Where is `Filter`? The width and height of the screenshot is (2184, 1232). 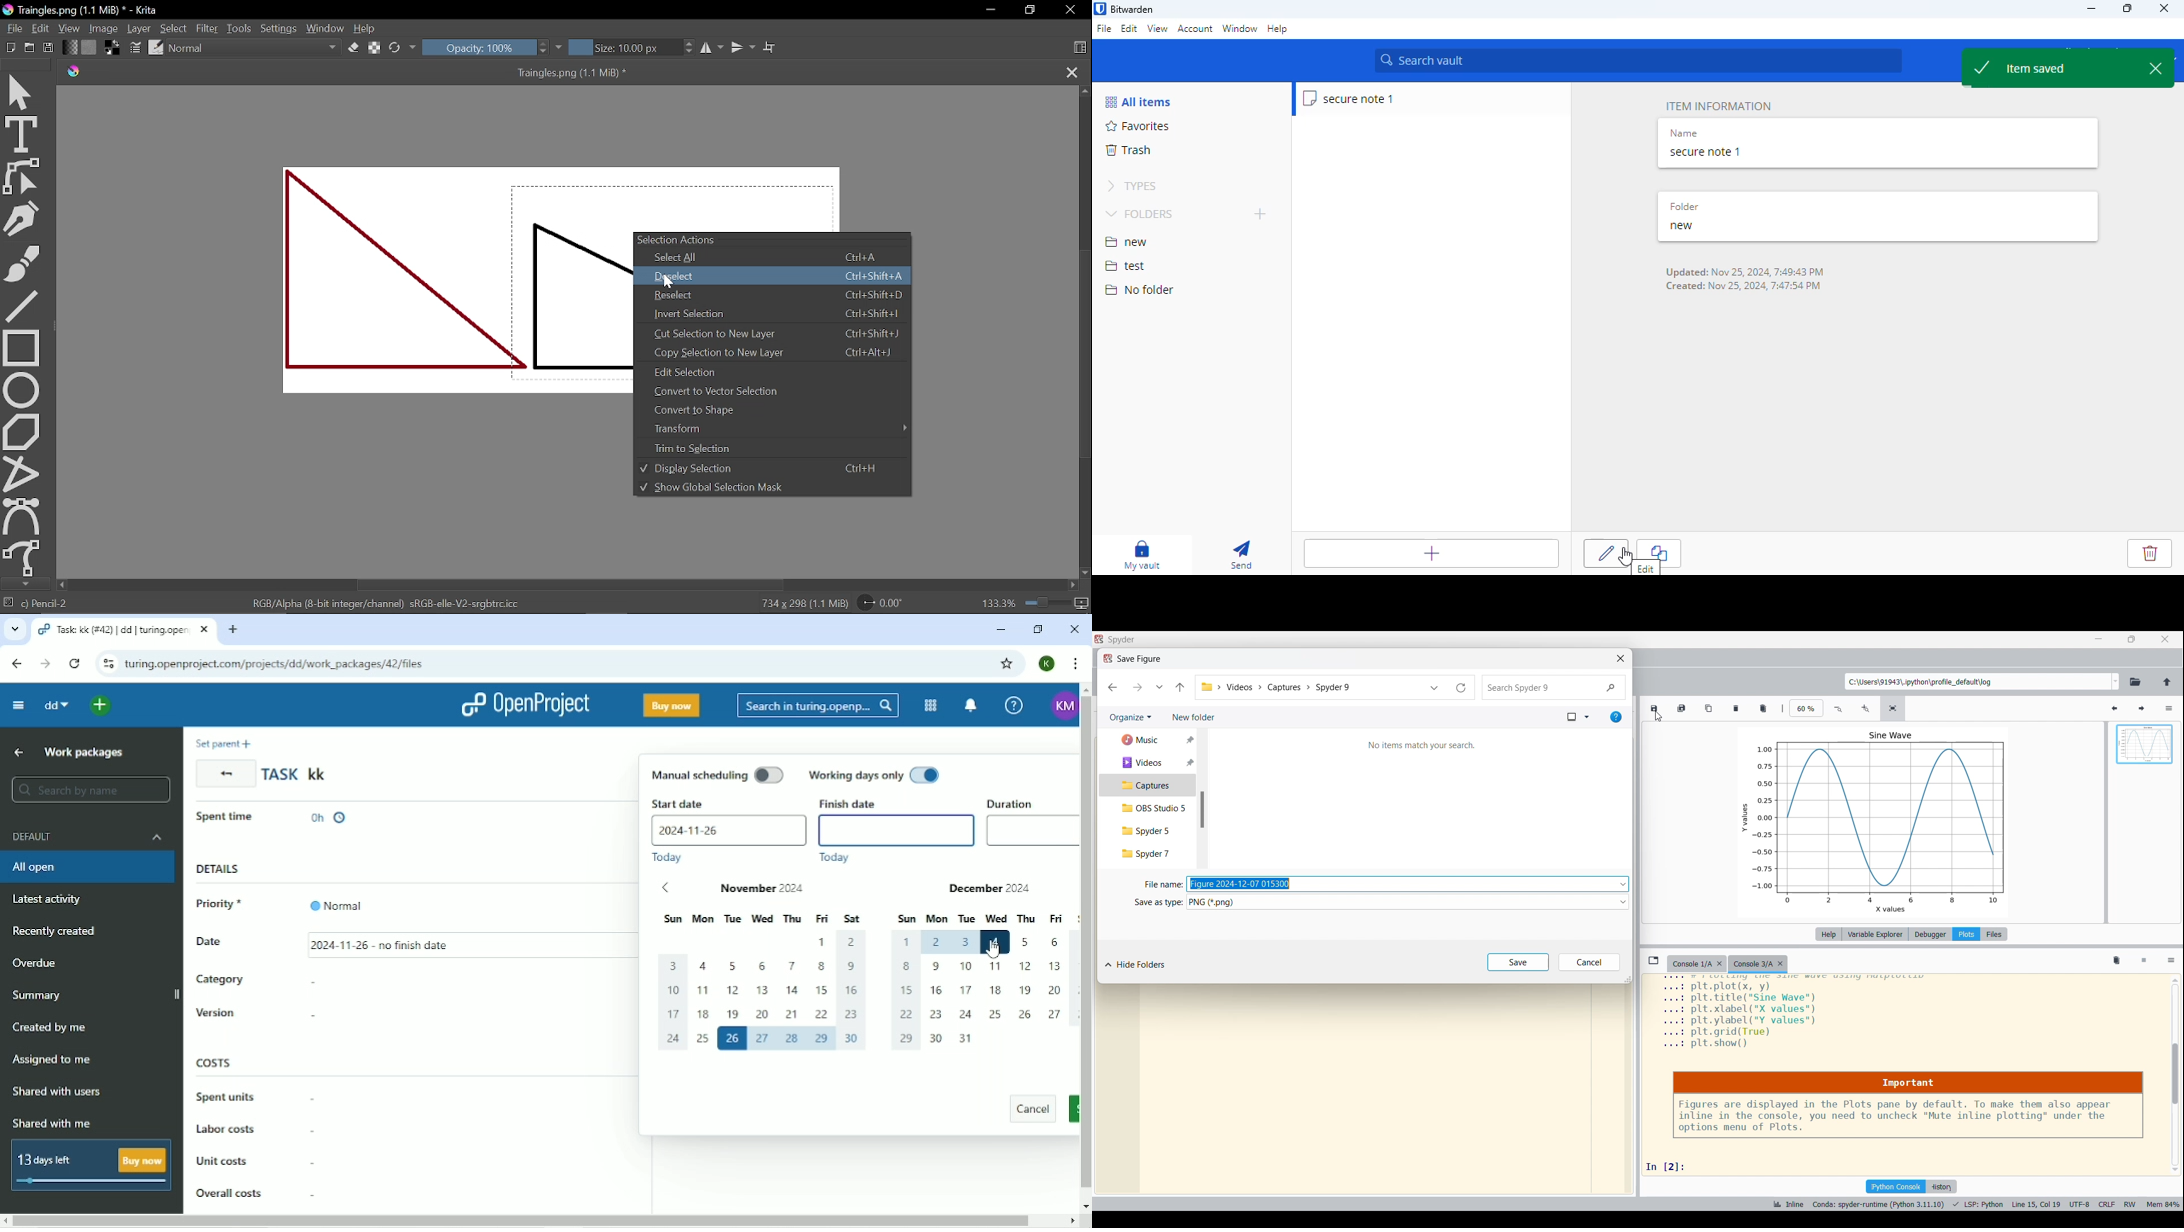
Filter is located at coordinates (209, 27).